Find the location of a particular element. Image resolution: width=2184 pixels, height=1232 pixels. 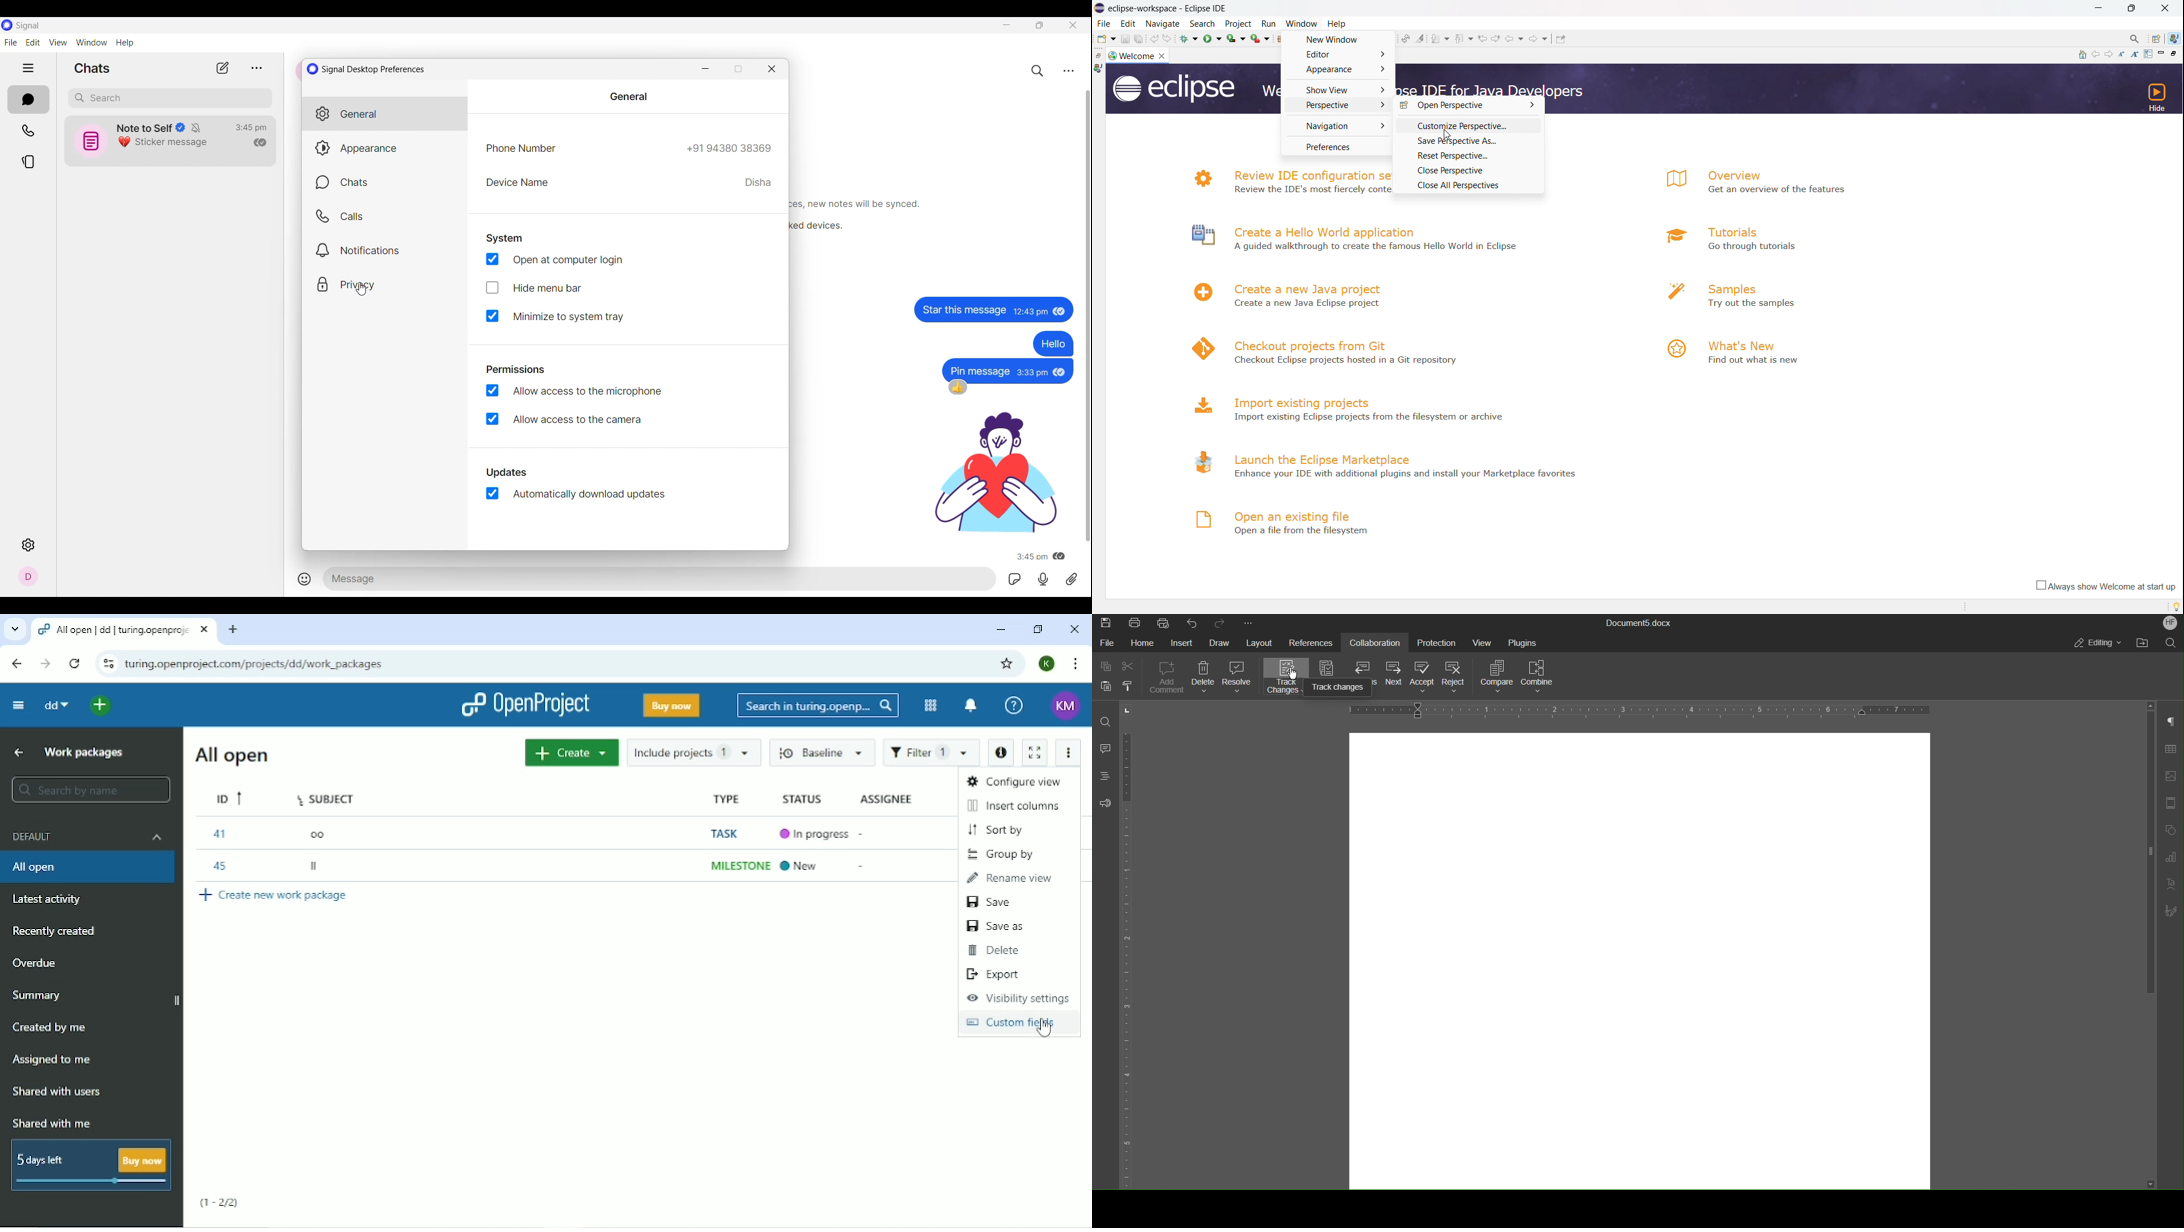

Help menu is located at coordinates (125, 43).